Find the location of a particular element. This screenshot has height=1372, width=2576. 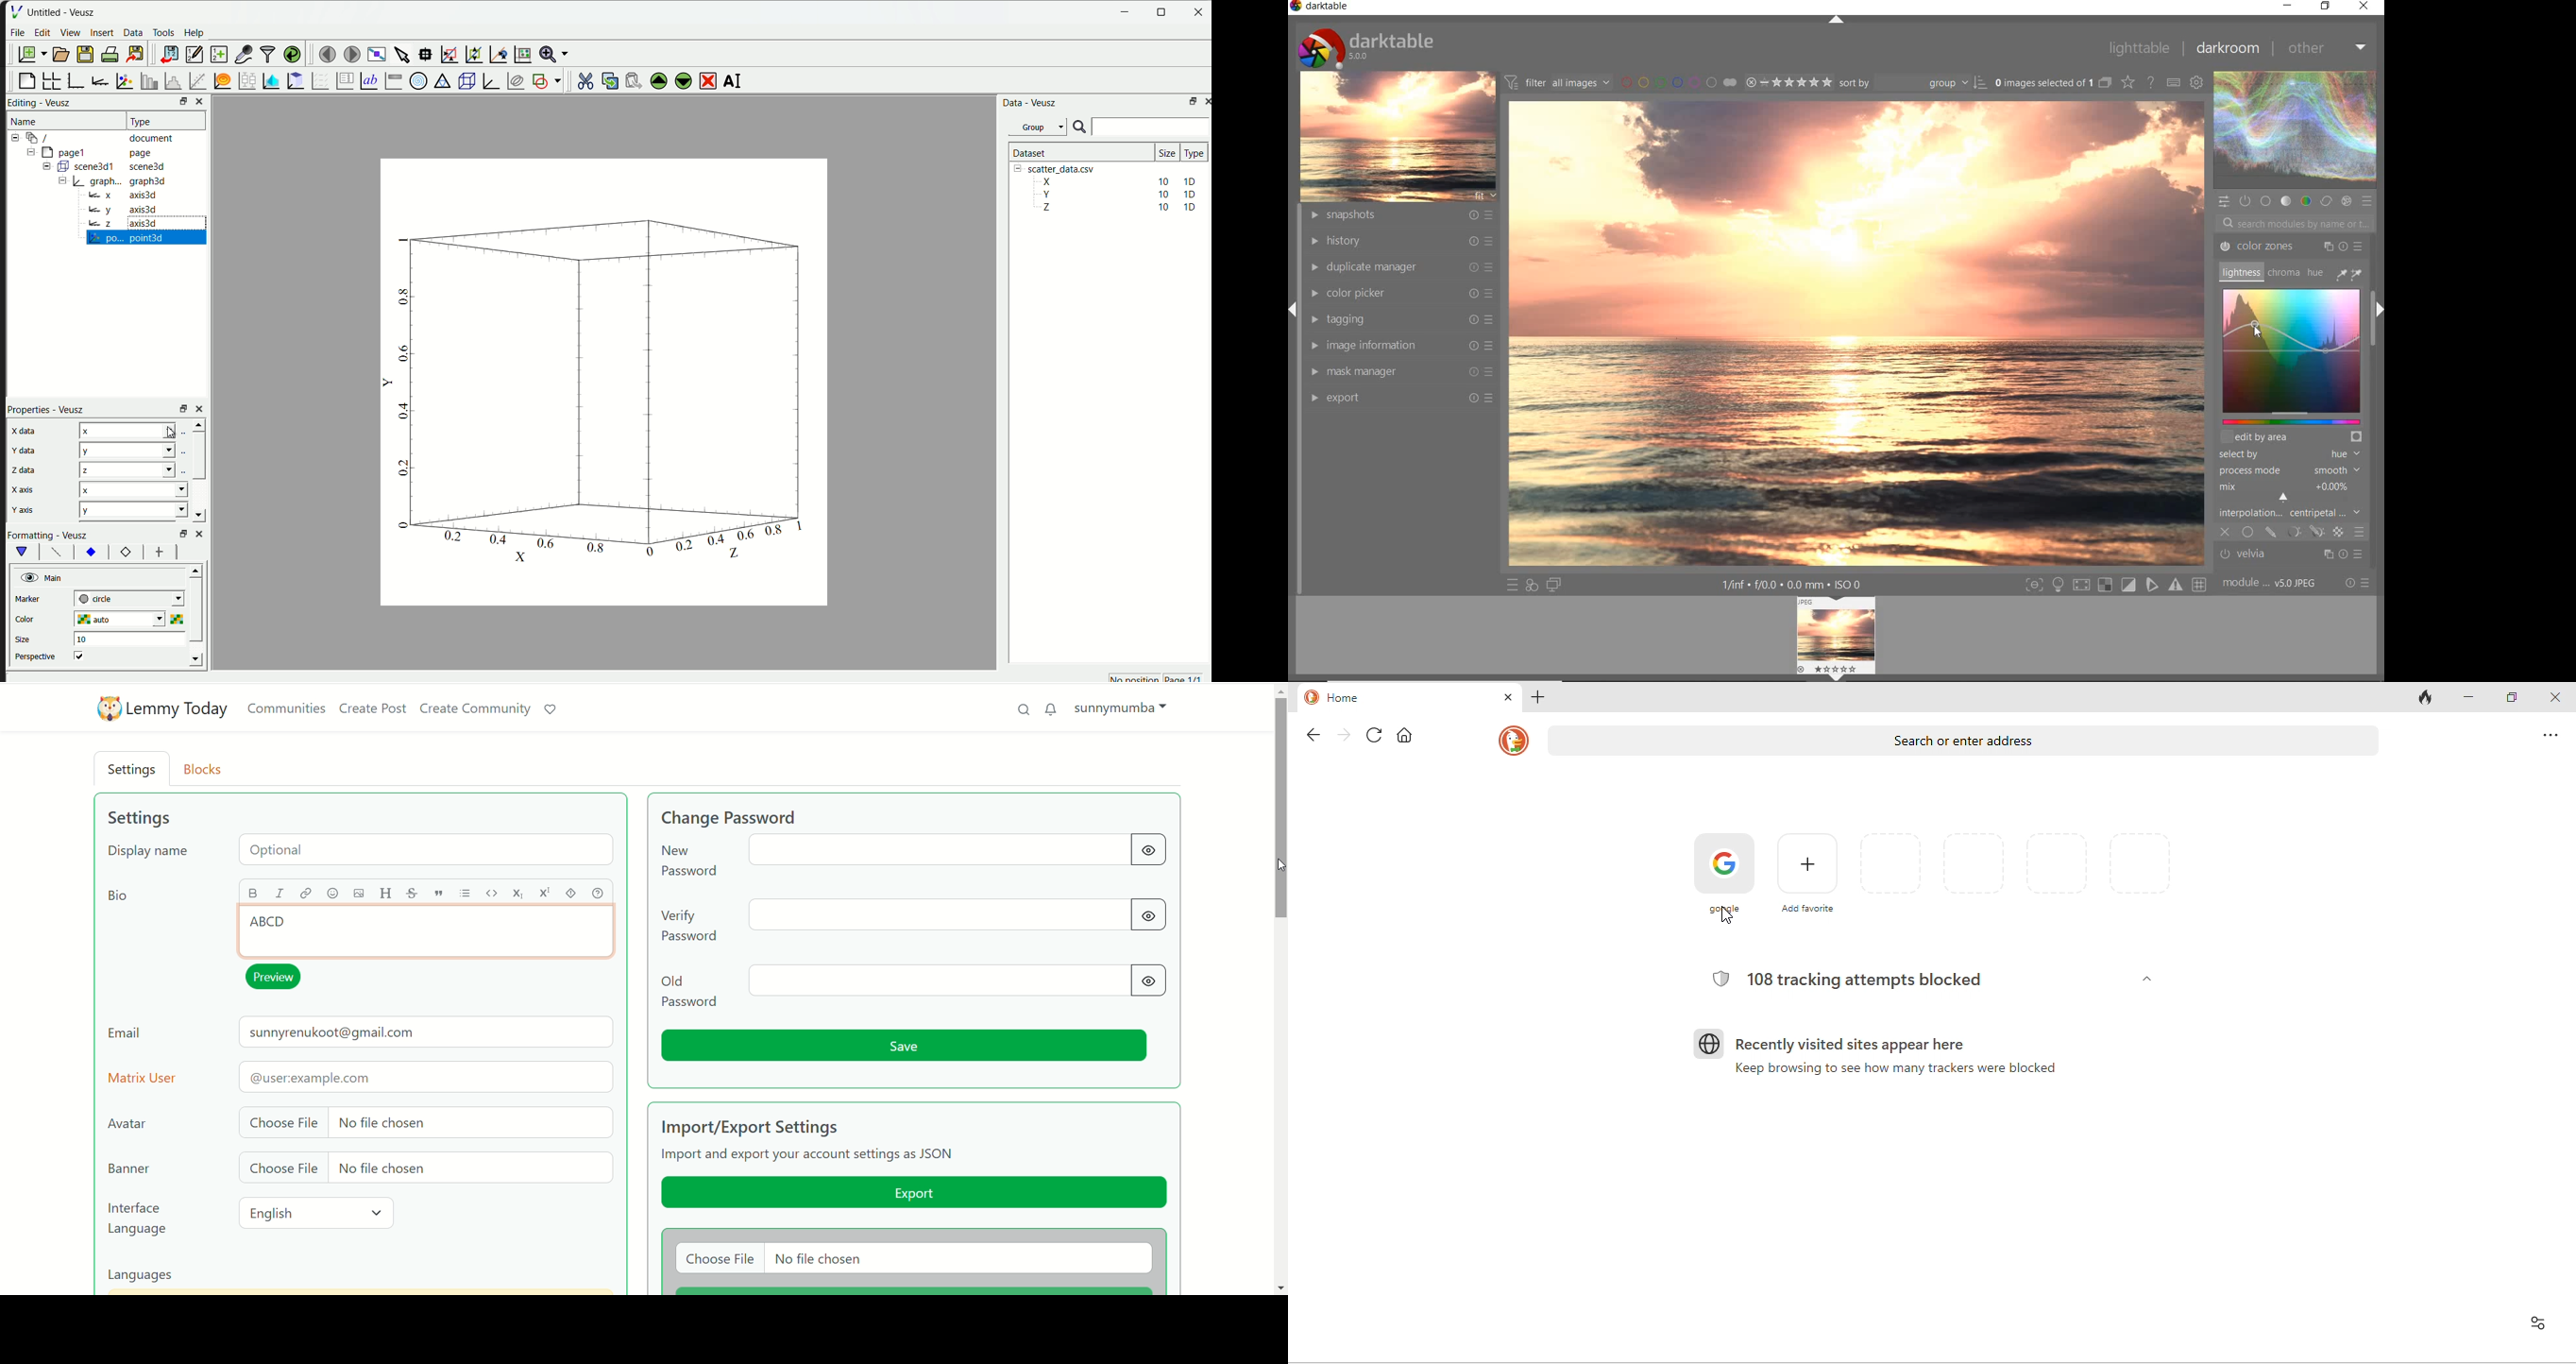

rename the selected widget is located at coordinates (732, 80).